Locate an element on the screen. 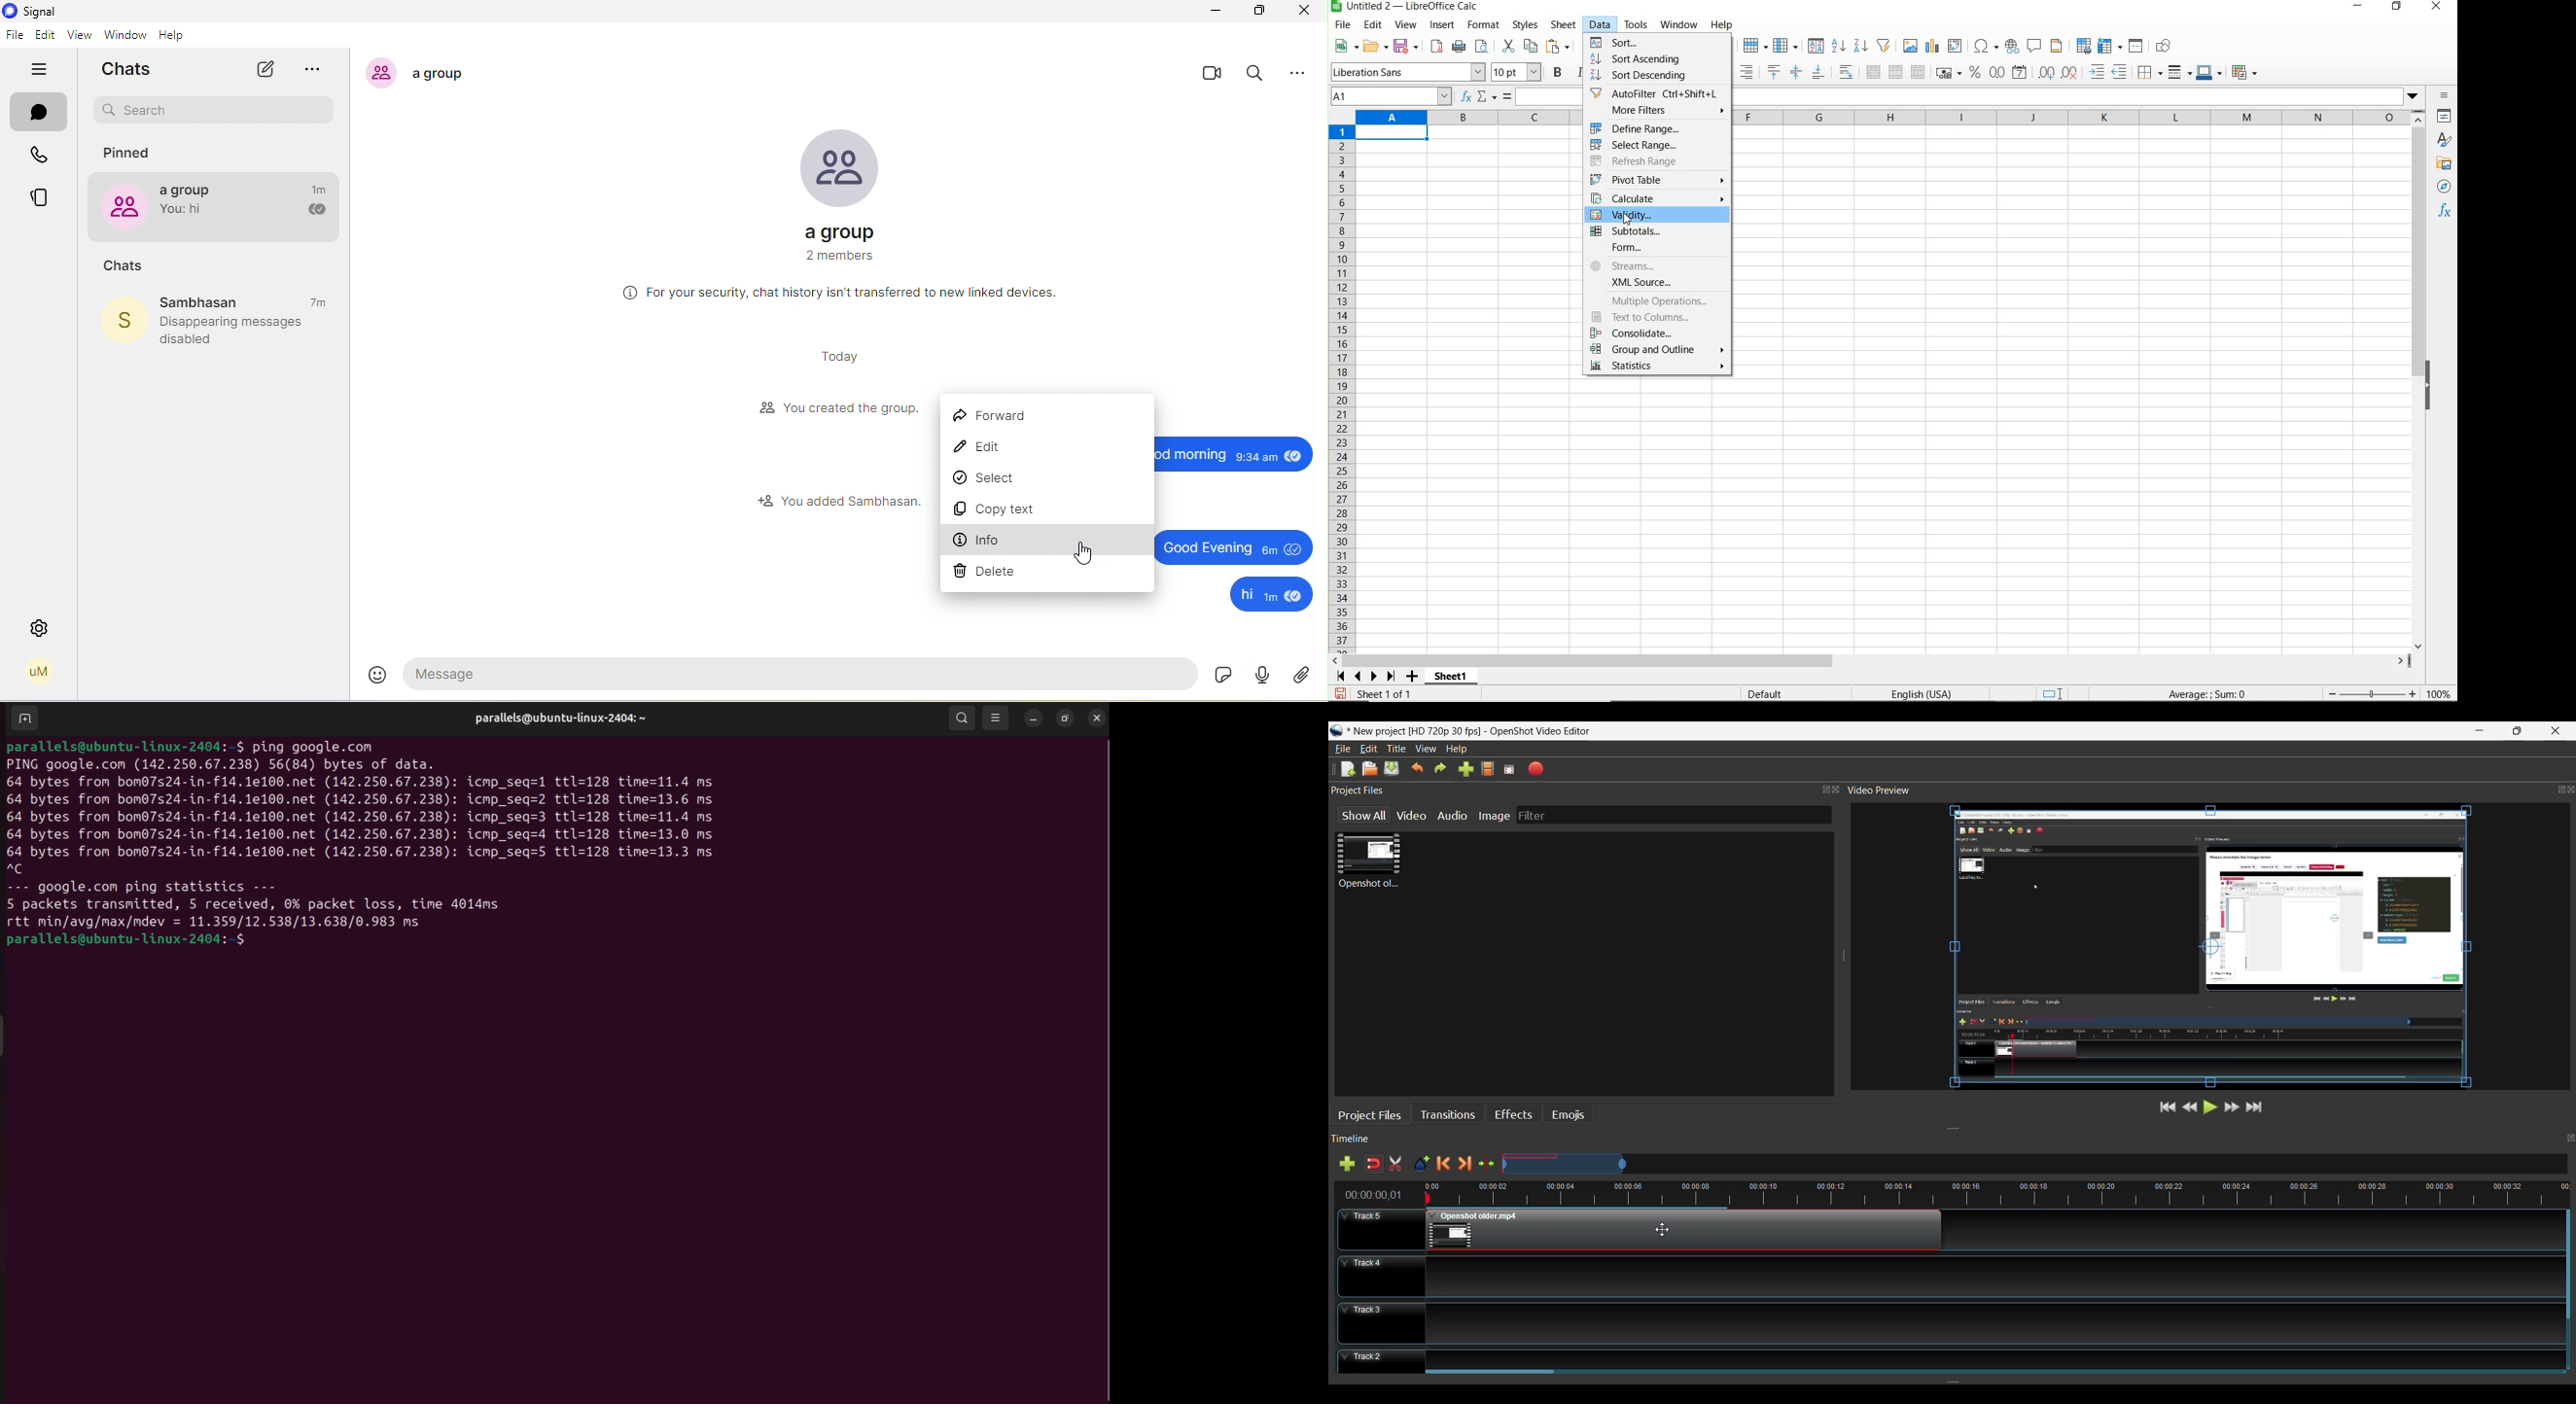  format as percent is located at coordinates (1975, 73).